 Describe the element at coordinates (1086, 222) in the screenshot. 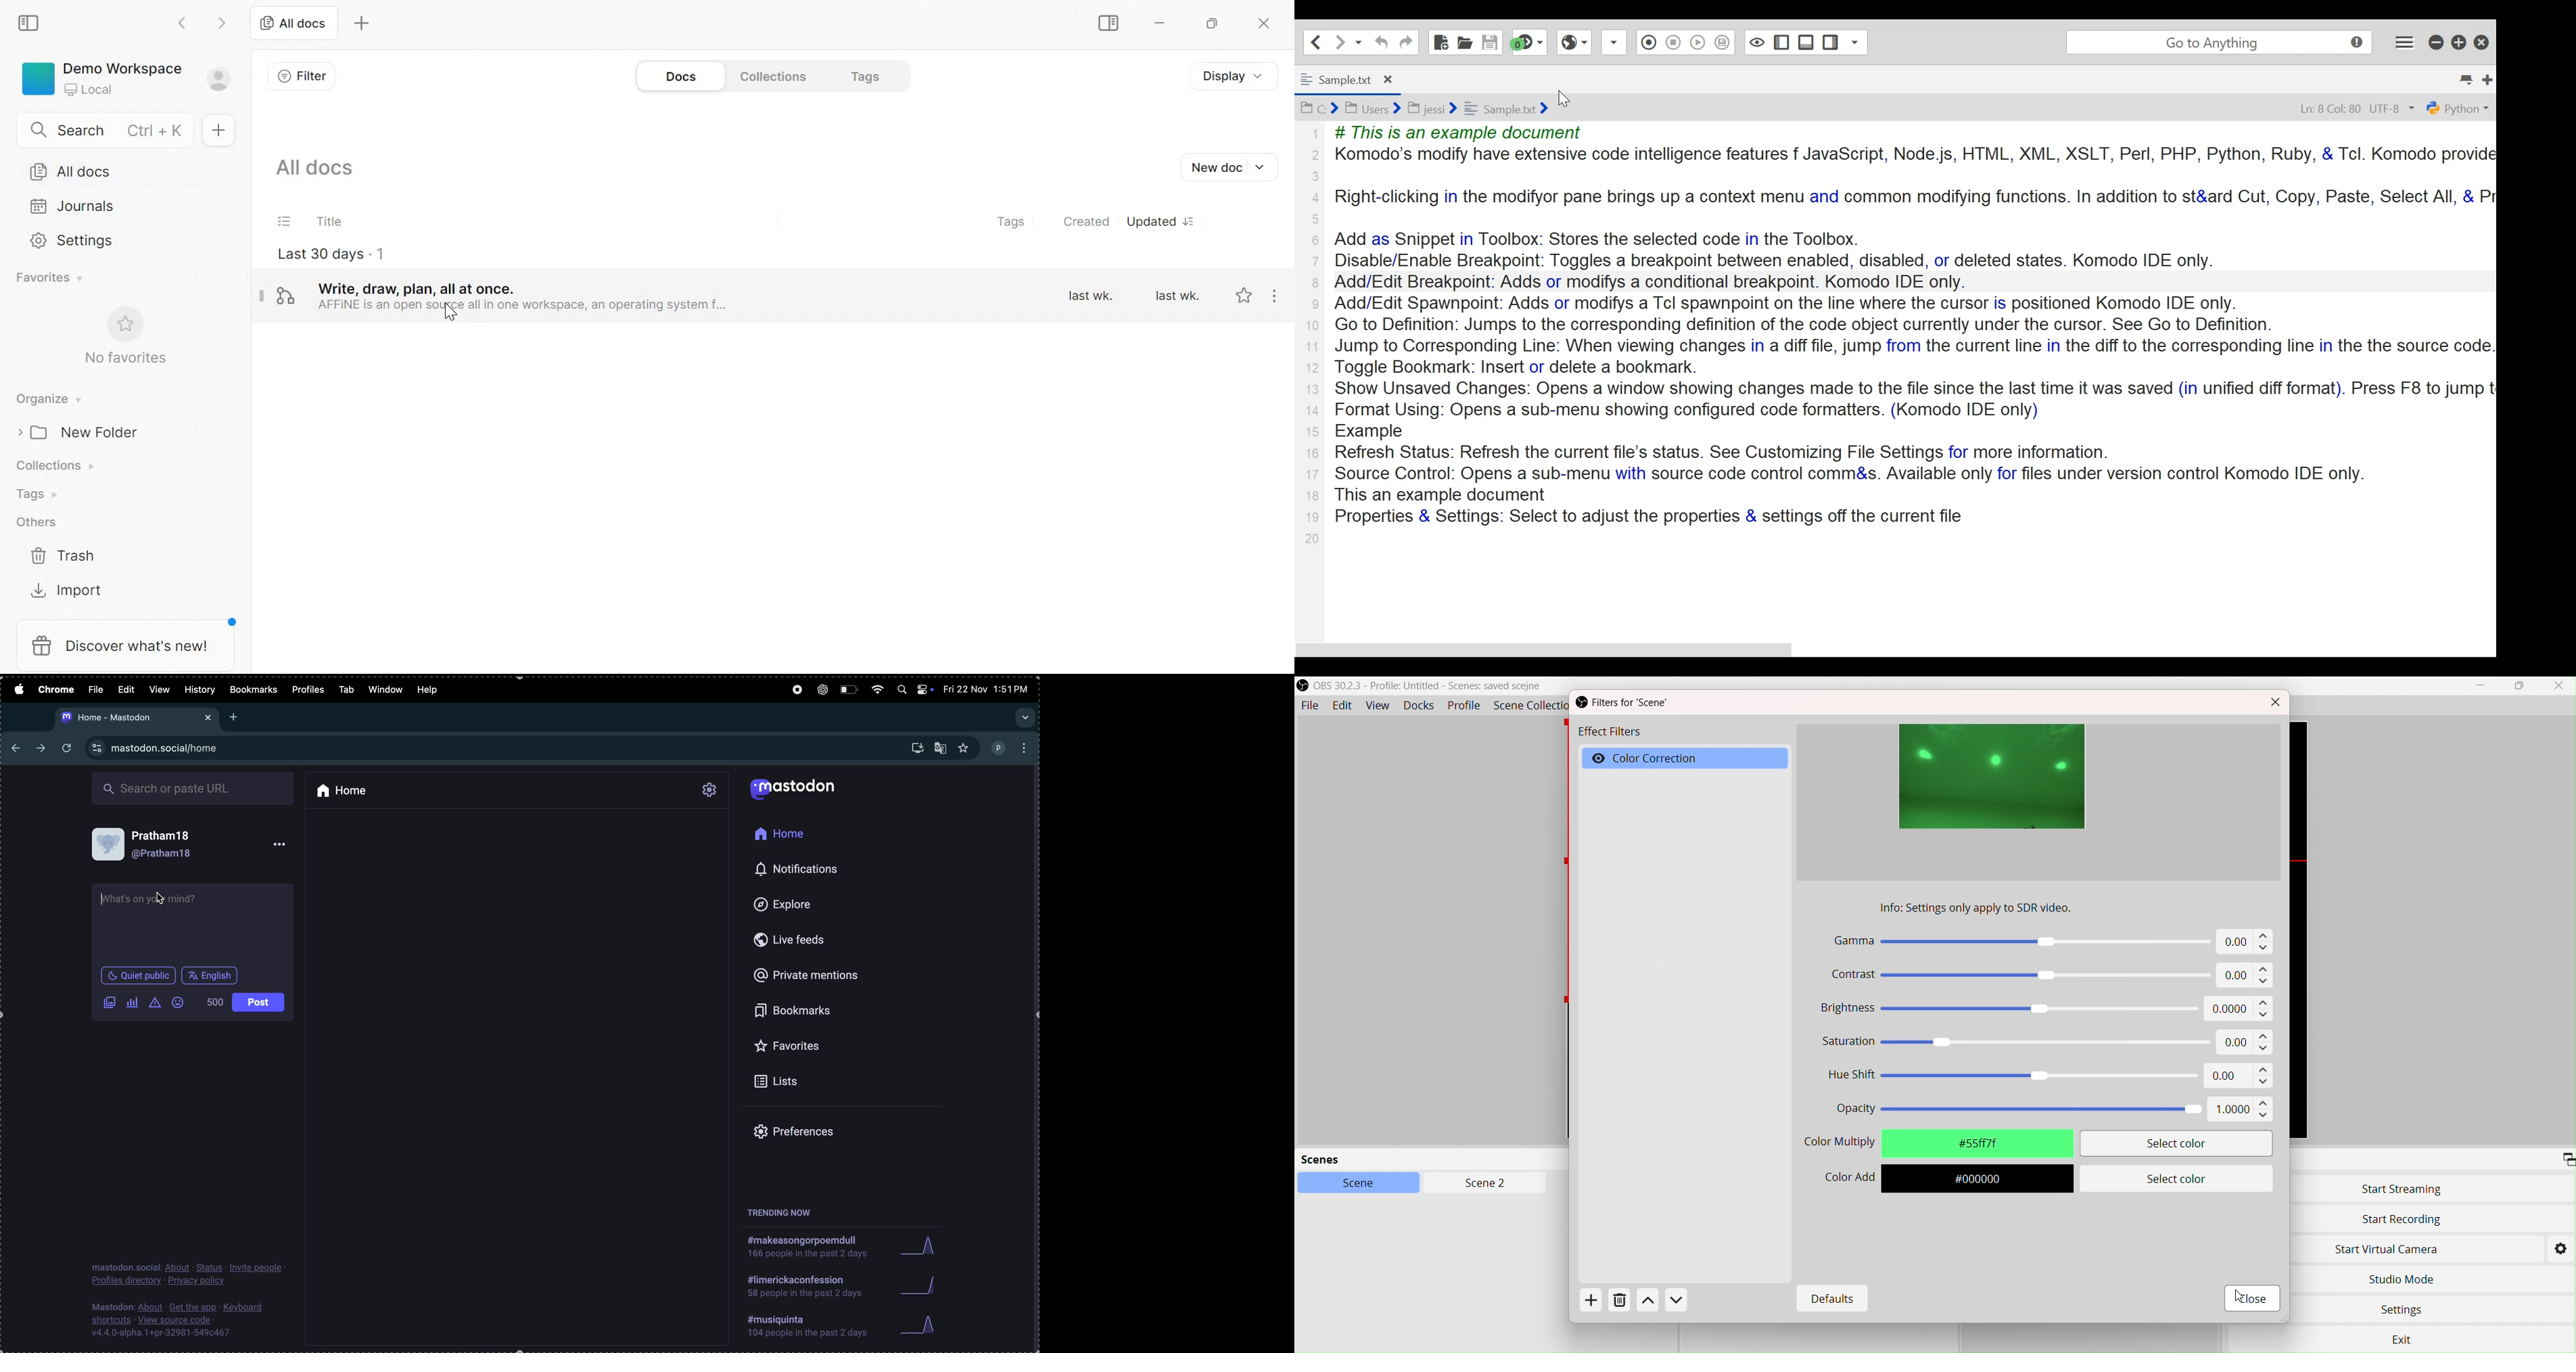

I see `Created` at that location.